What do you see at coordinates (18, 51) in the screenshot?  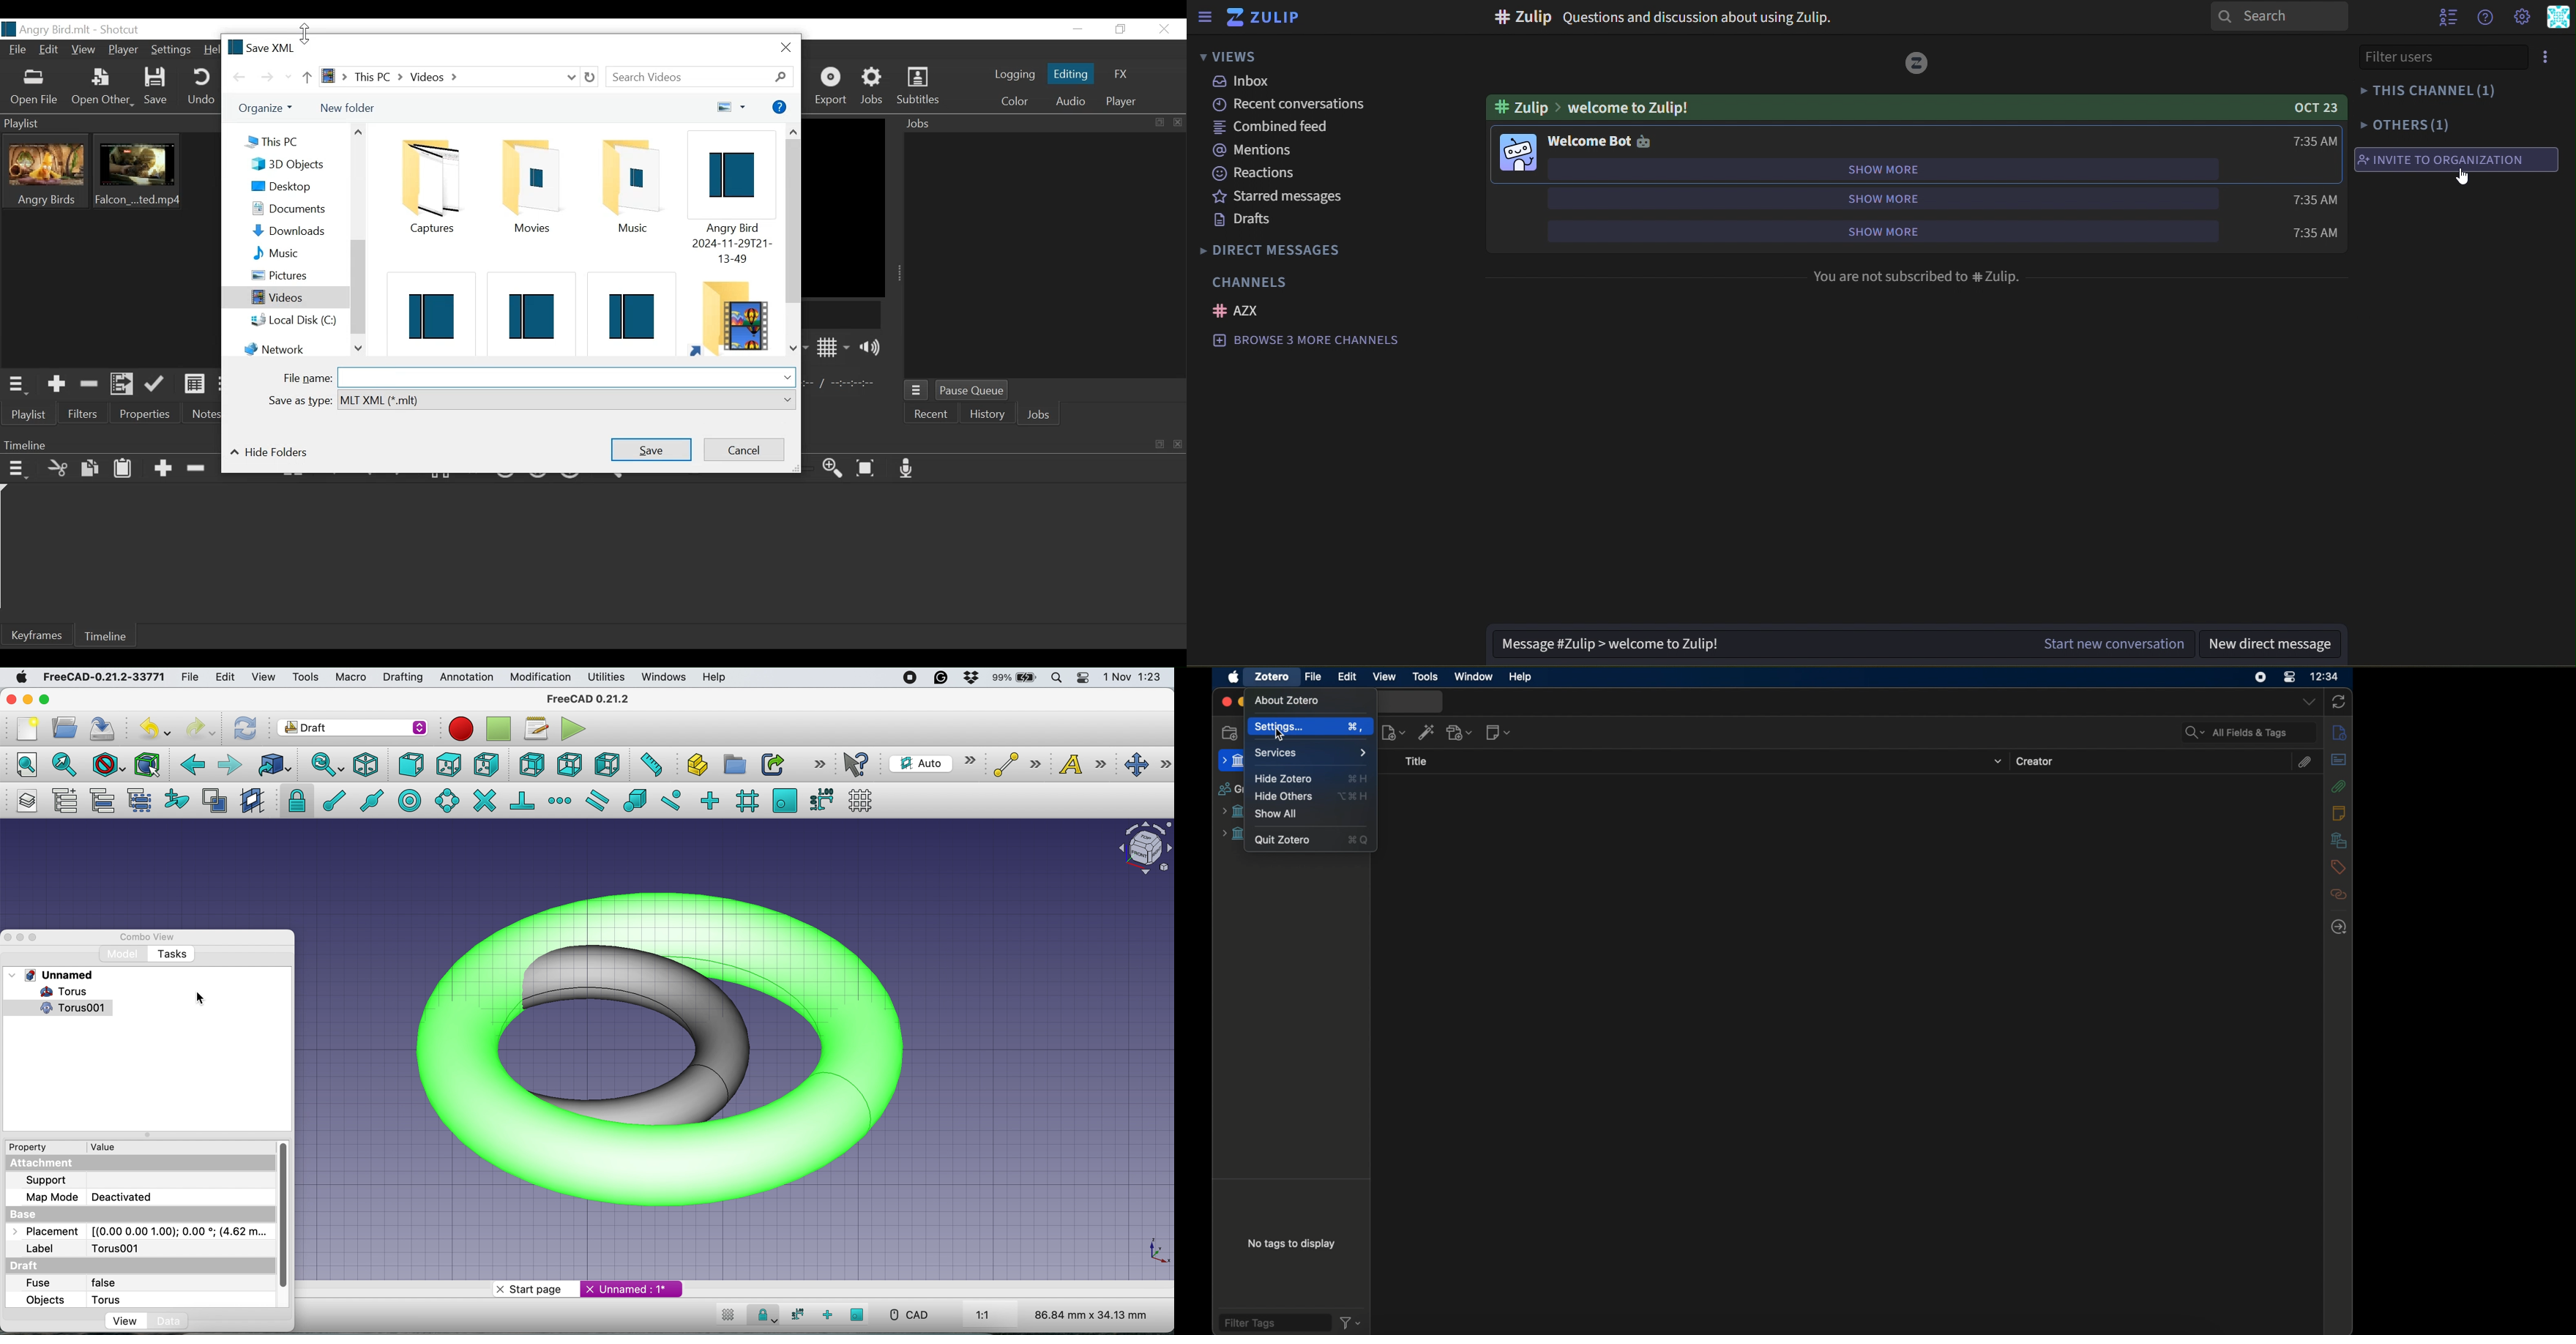 I see `File` at bounding box center [18, 51].